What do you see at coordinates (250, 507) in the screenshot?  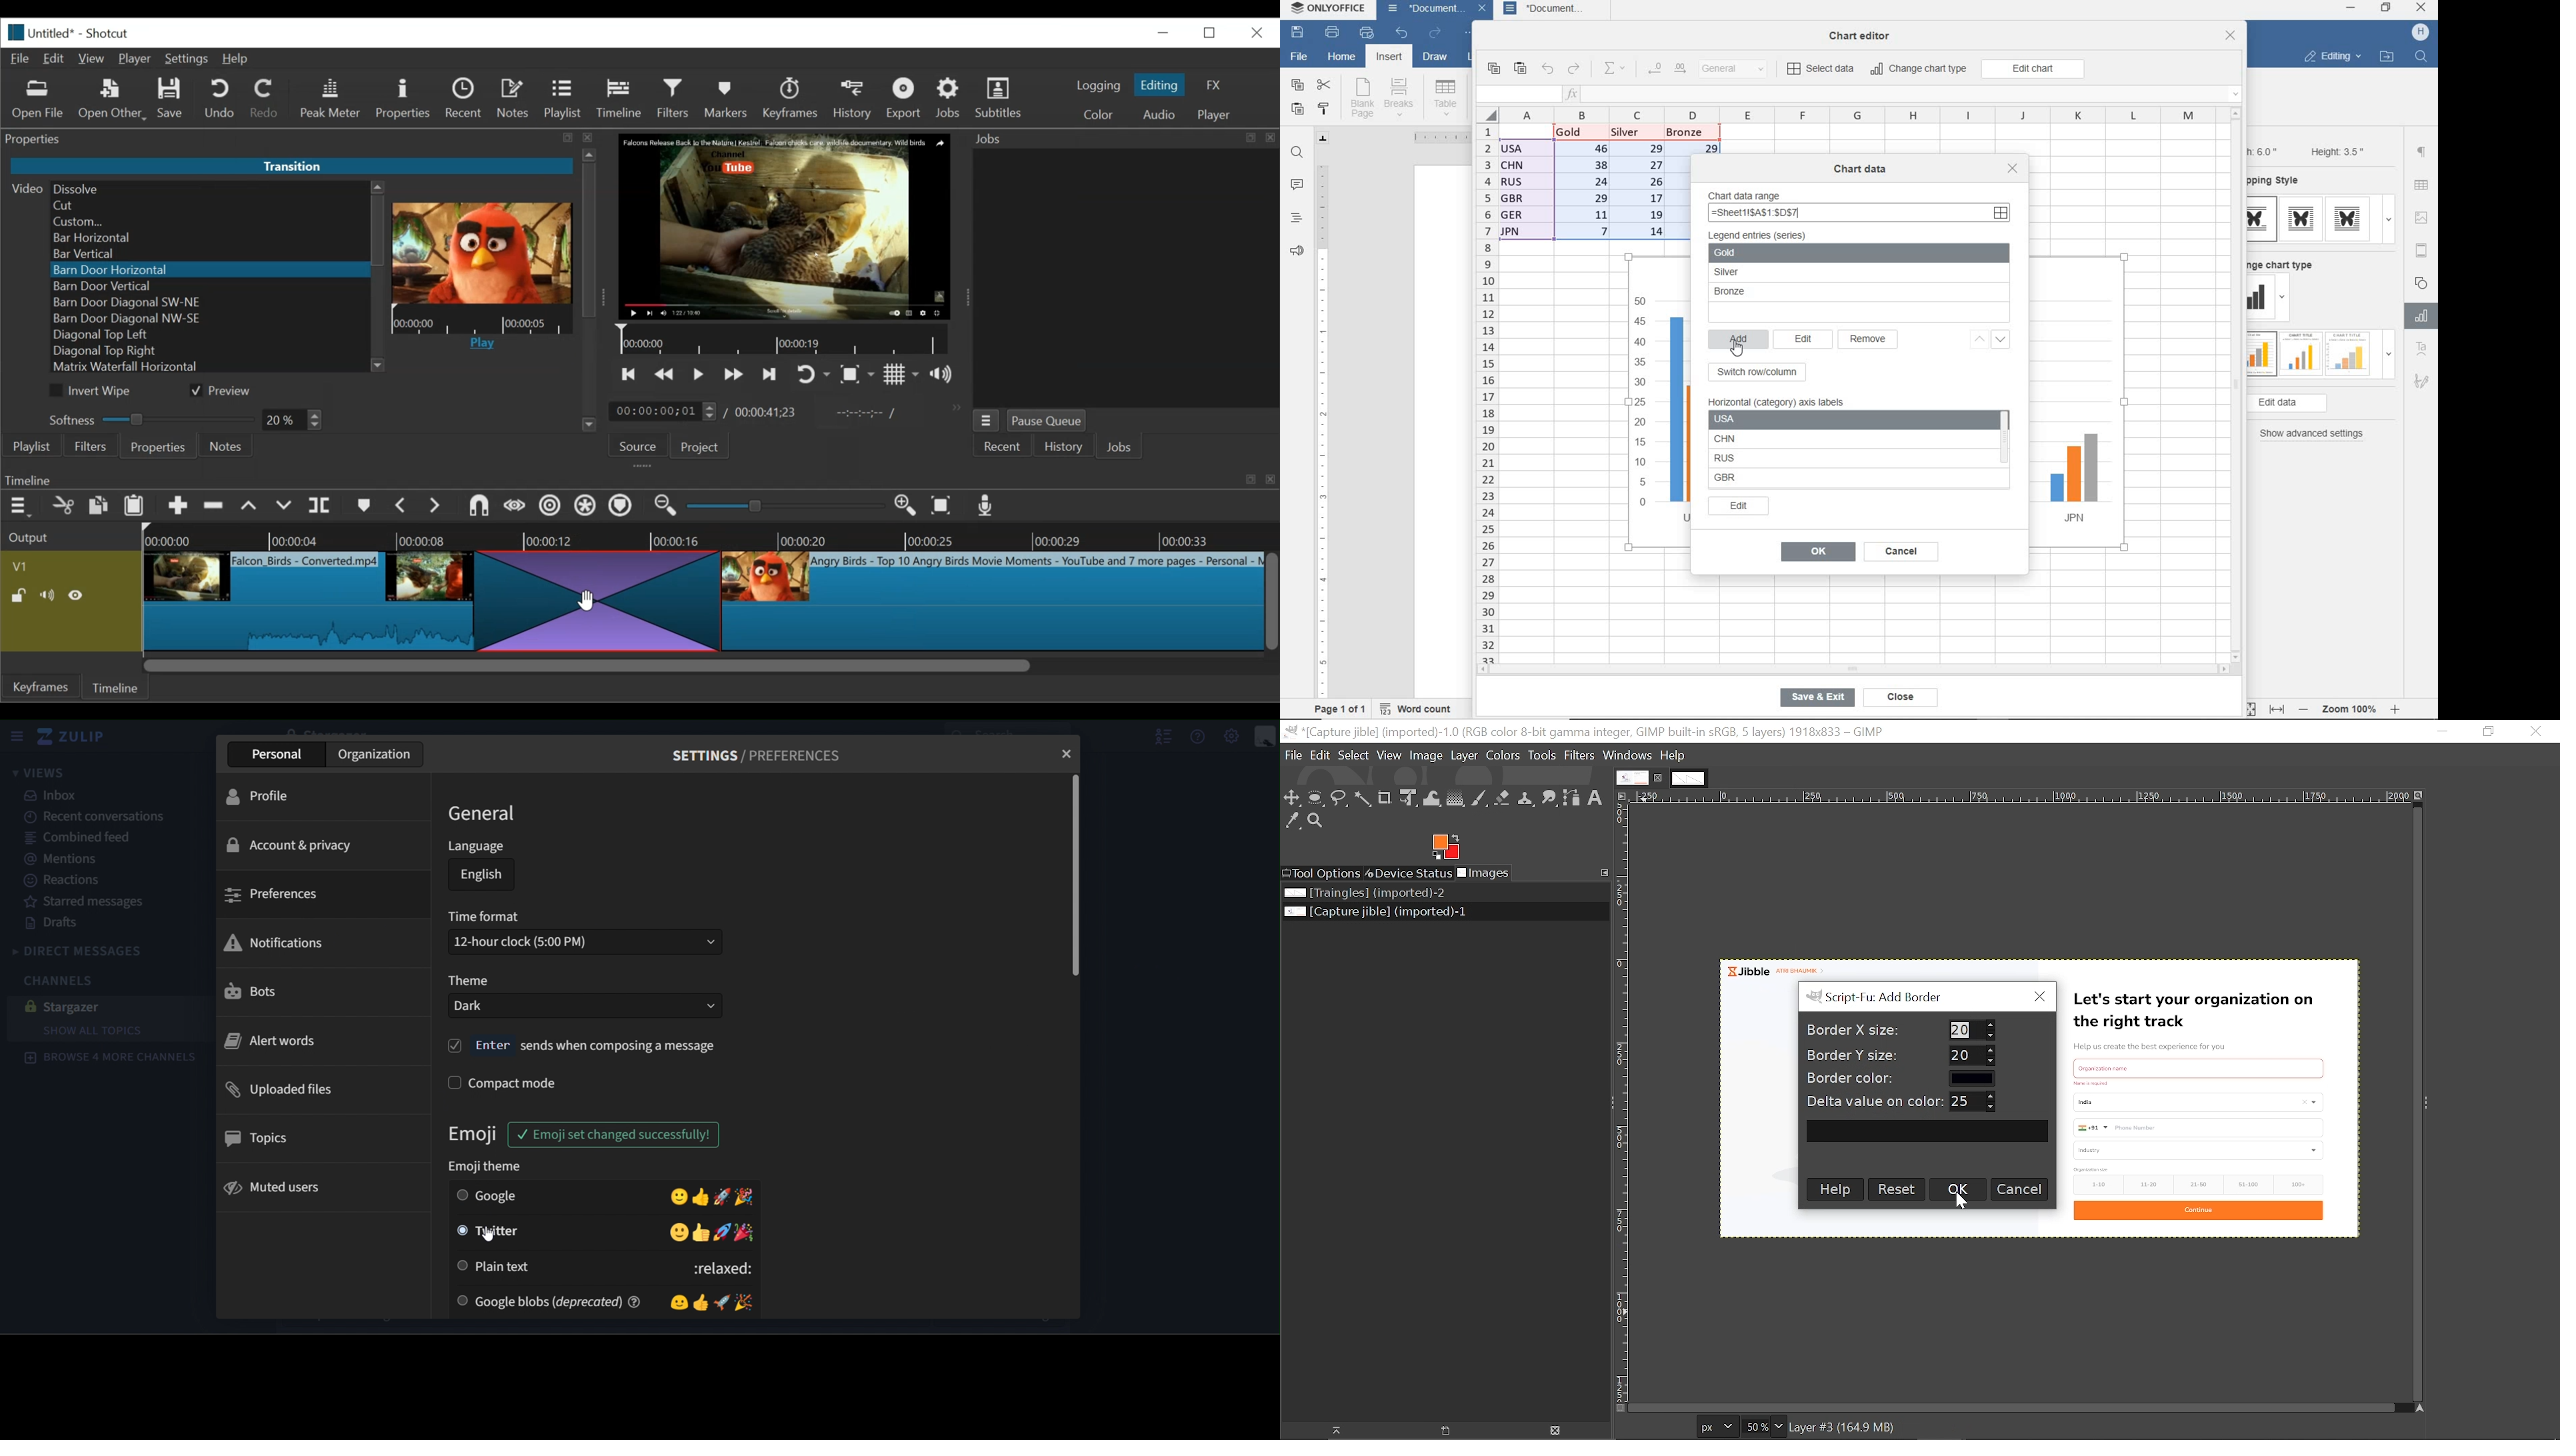 I see `lift` at bounding box center [250, 507].